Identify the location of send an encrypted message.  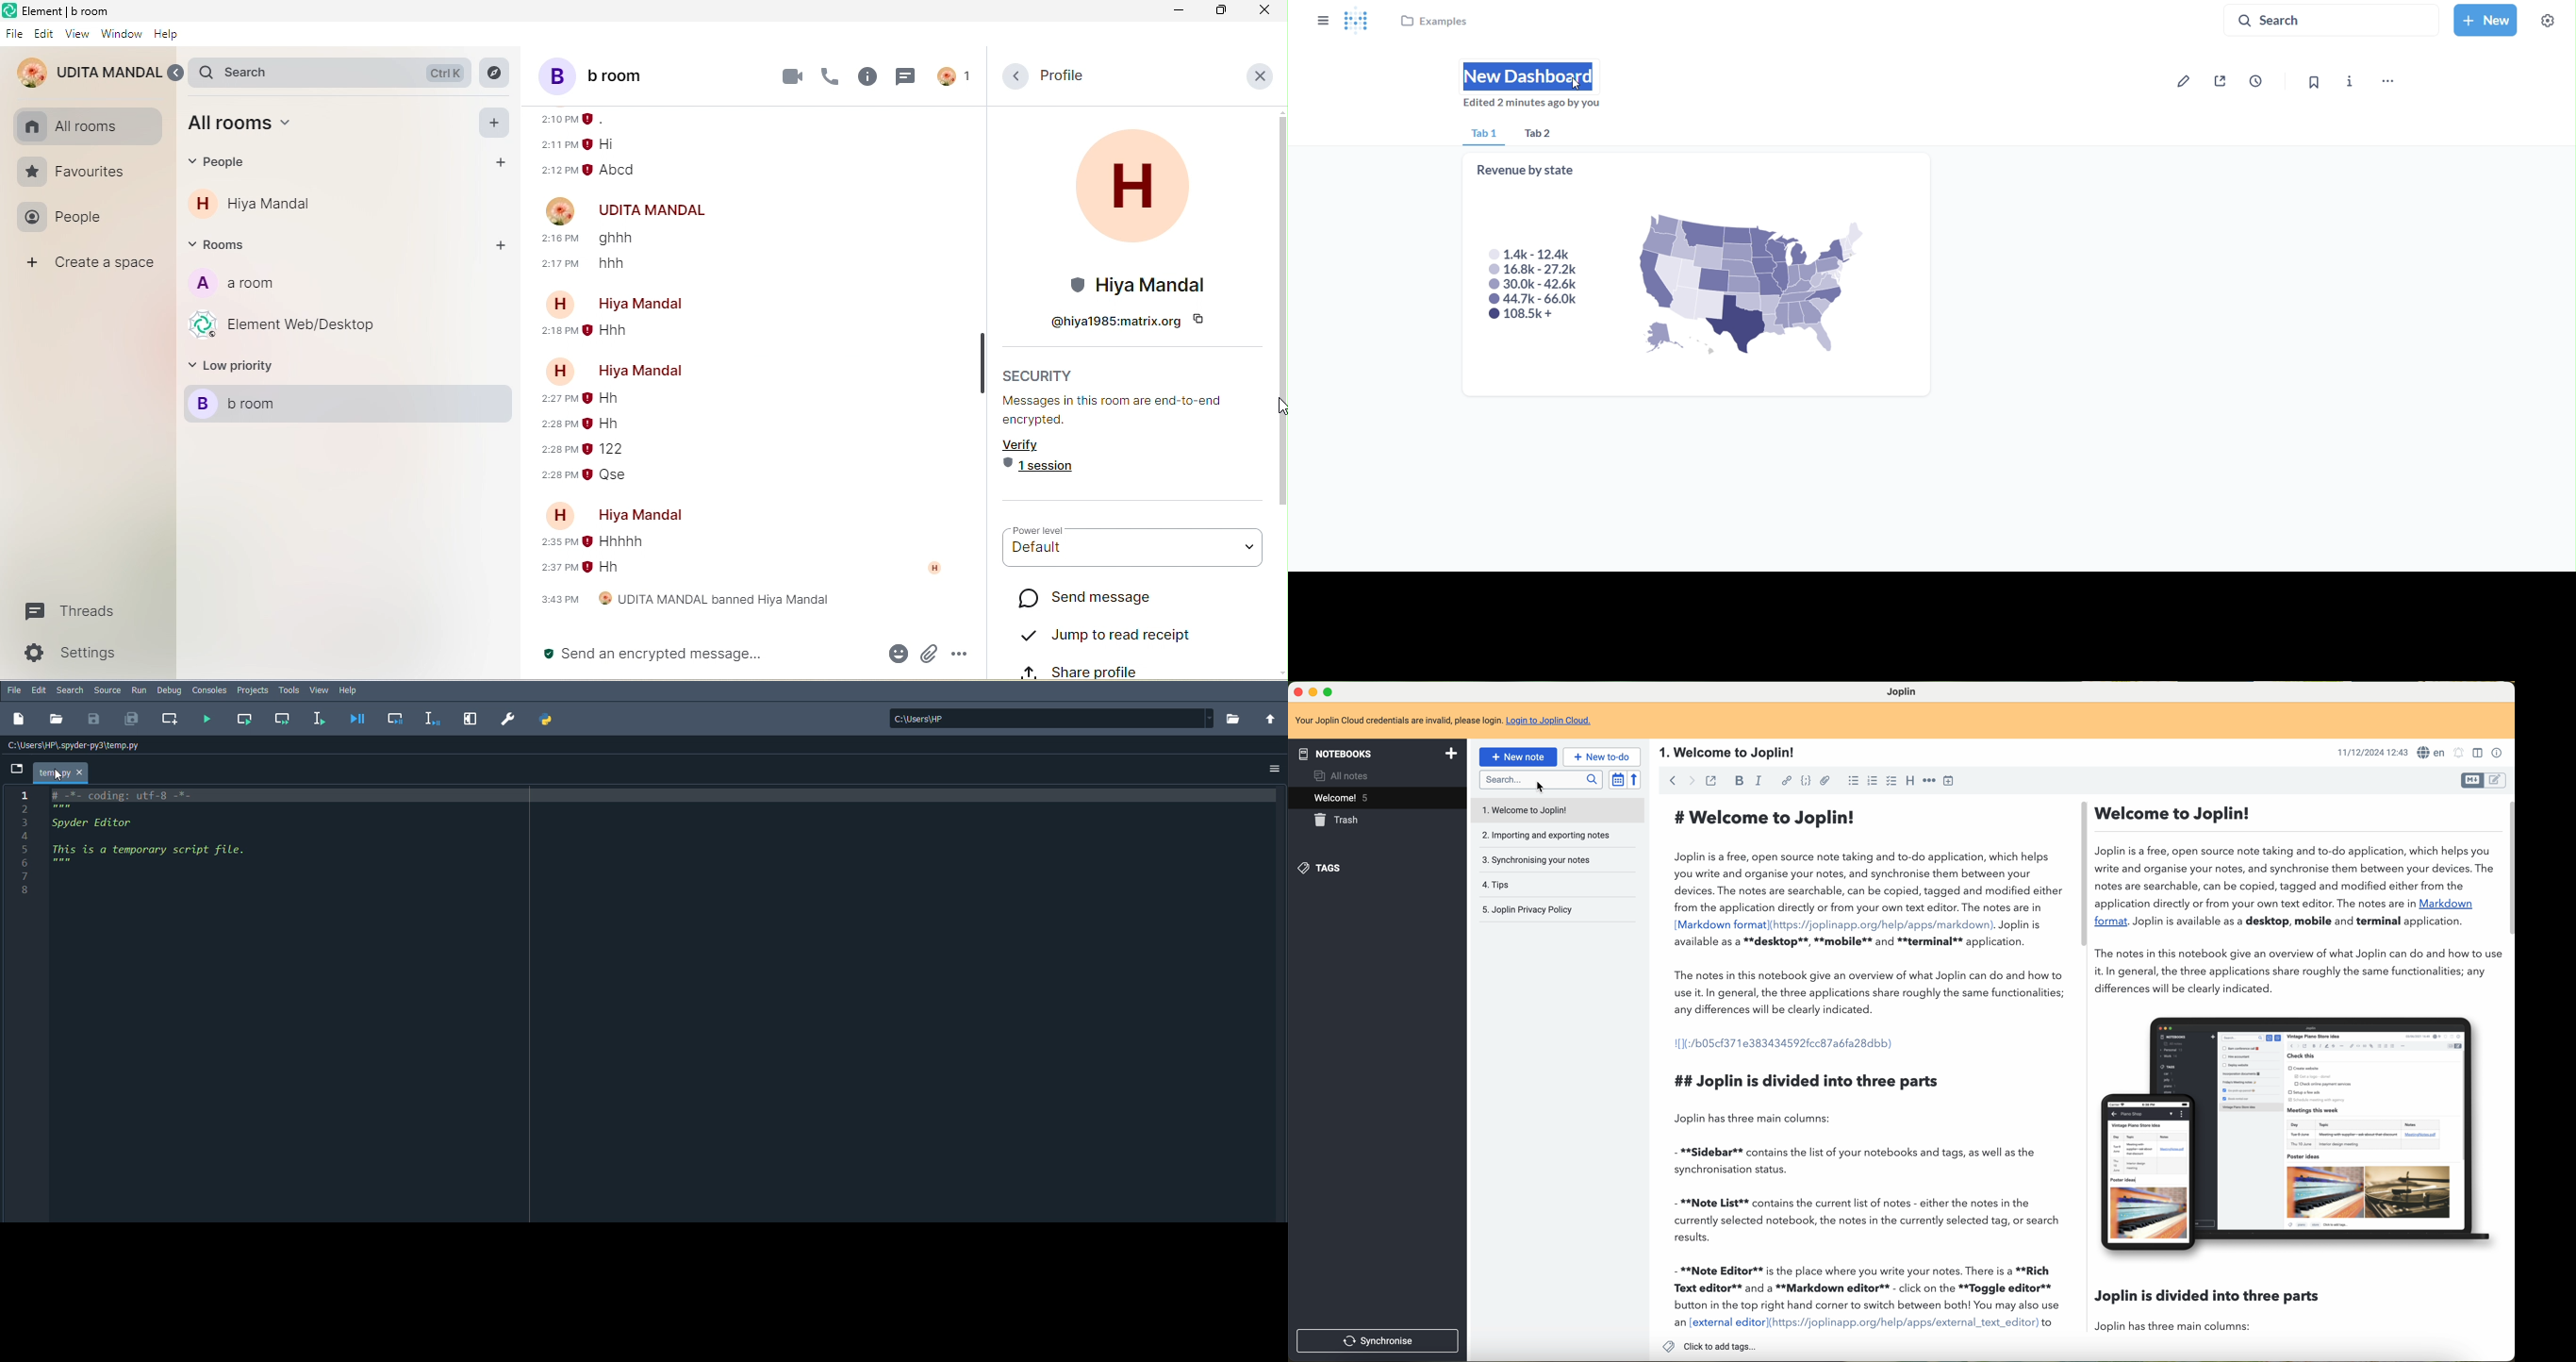
(702, 655).